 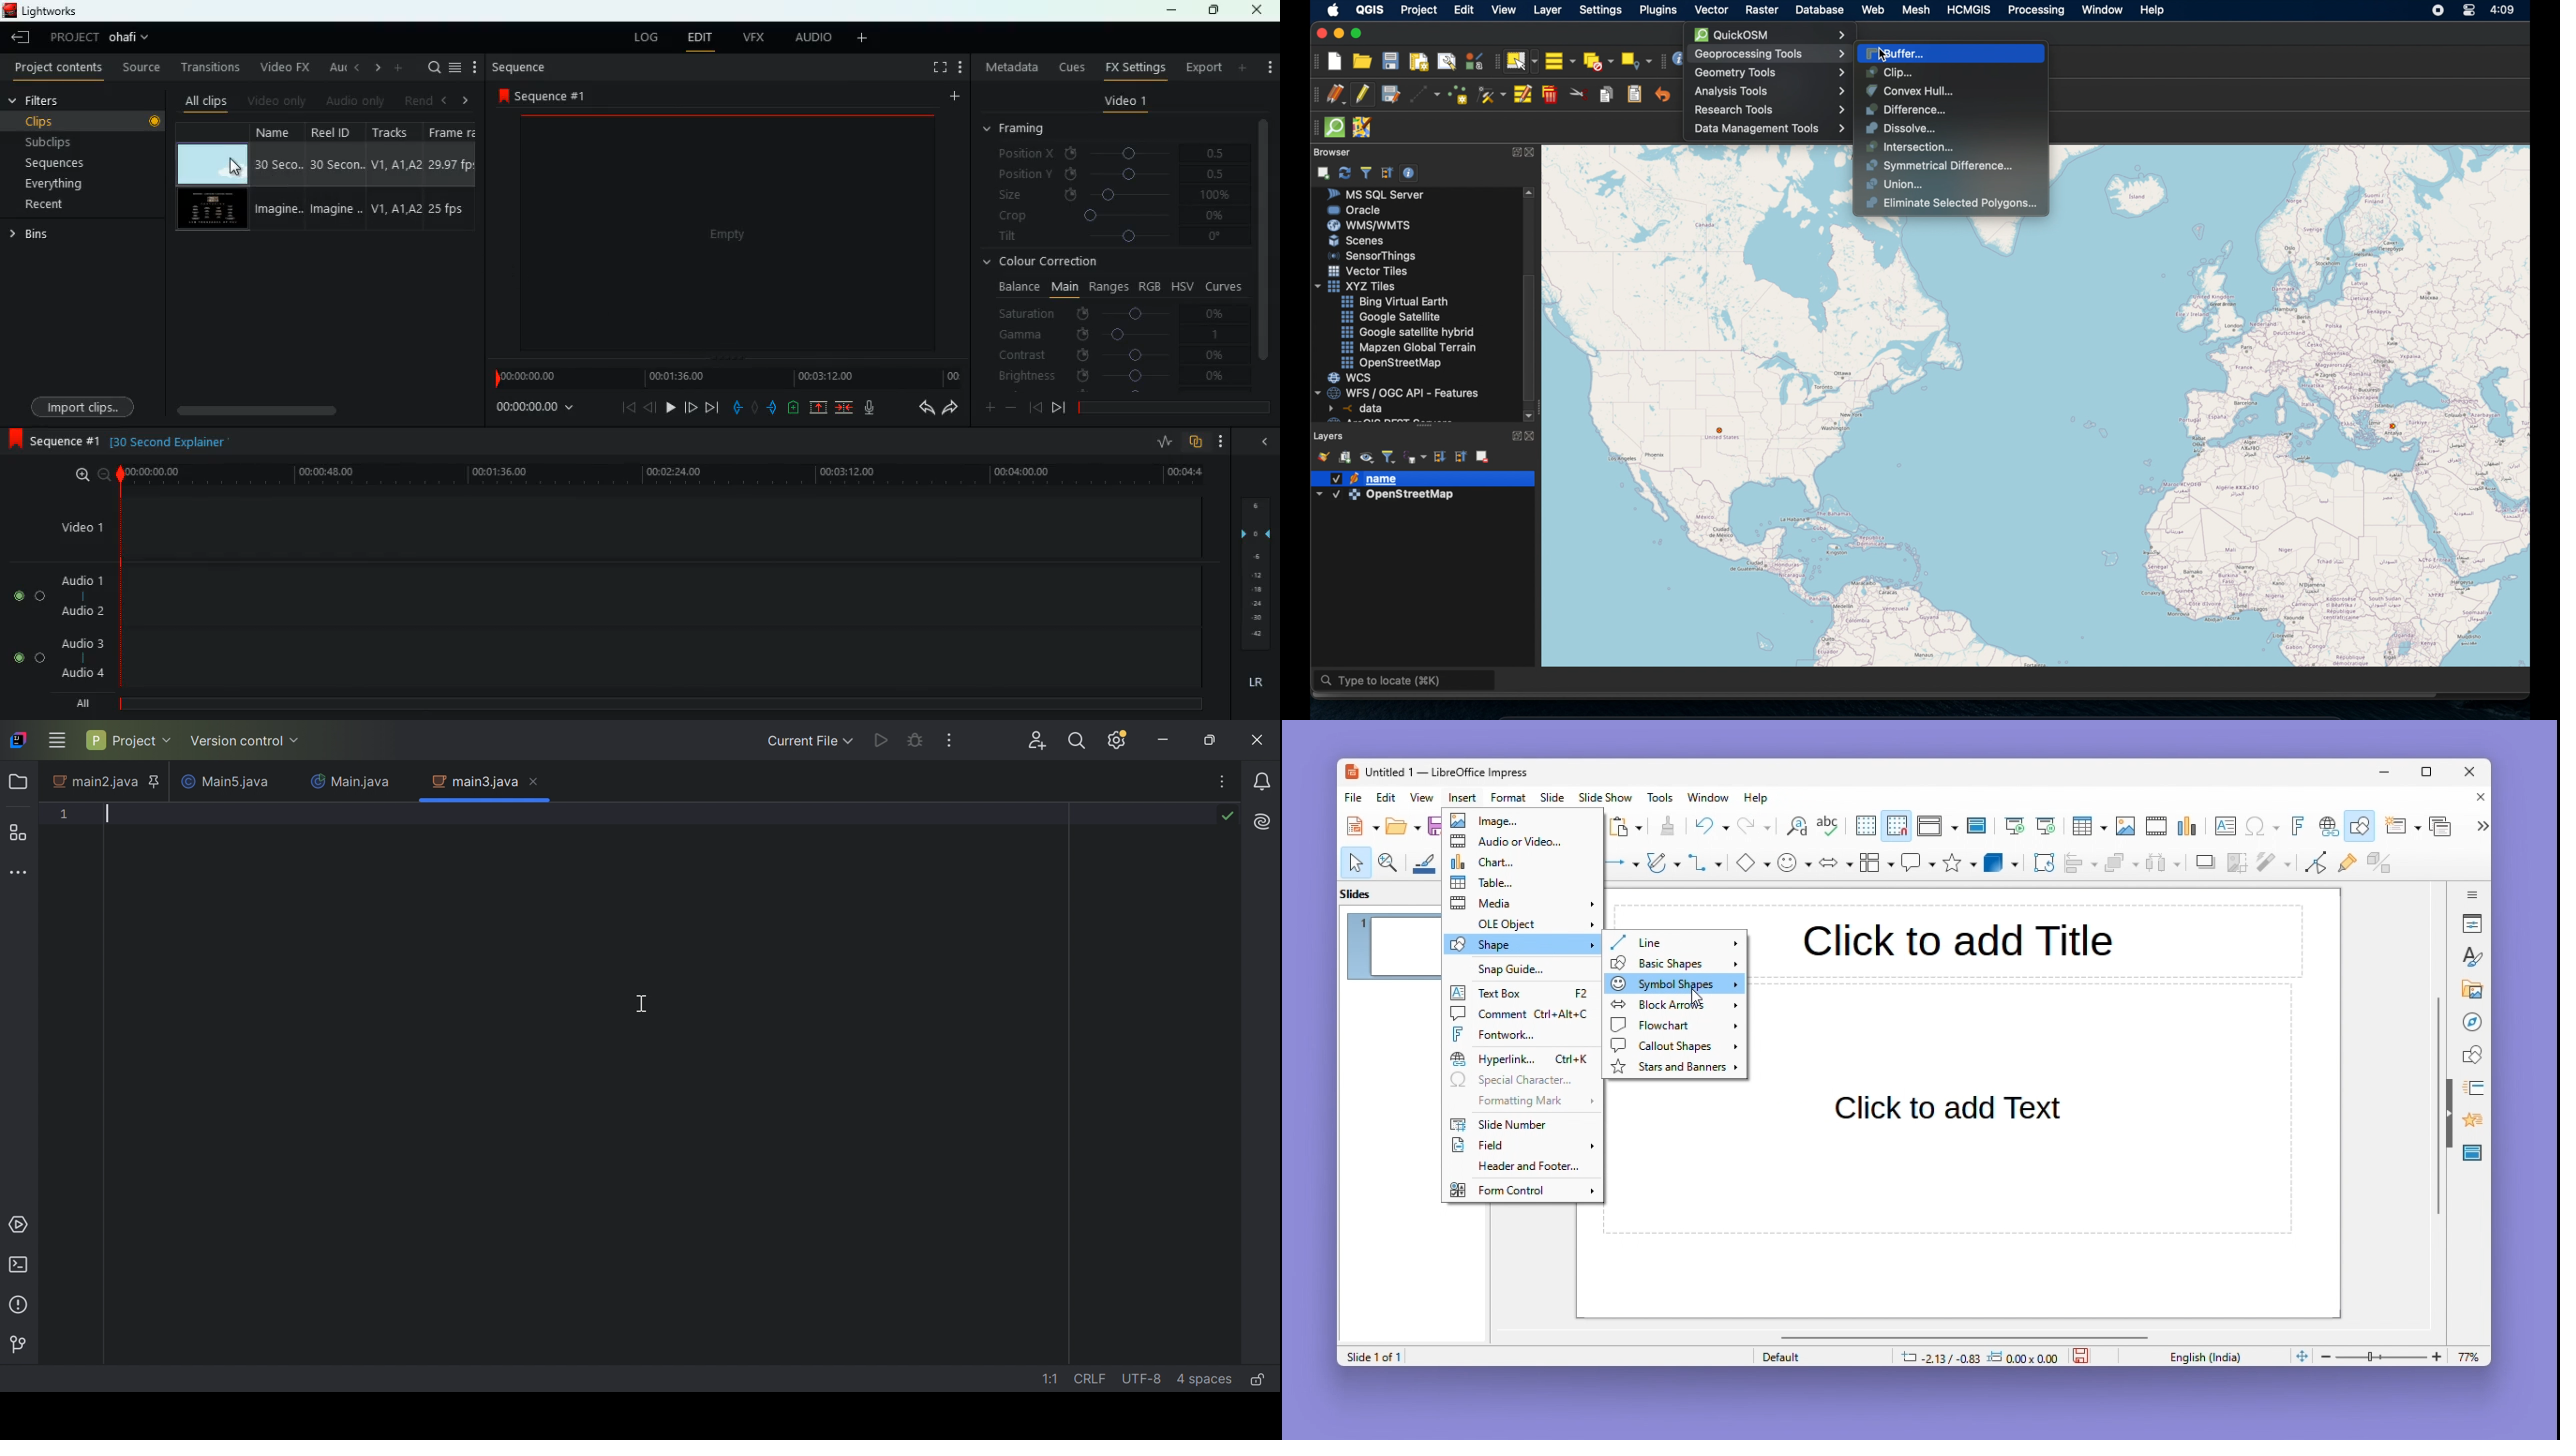 I want to click on Help, so click(x=1758, y=798).